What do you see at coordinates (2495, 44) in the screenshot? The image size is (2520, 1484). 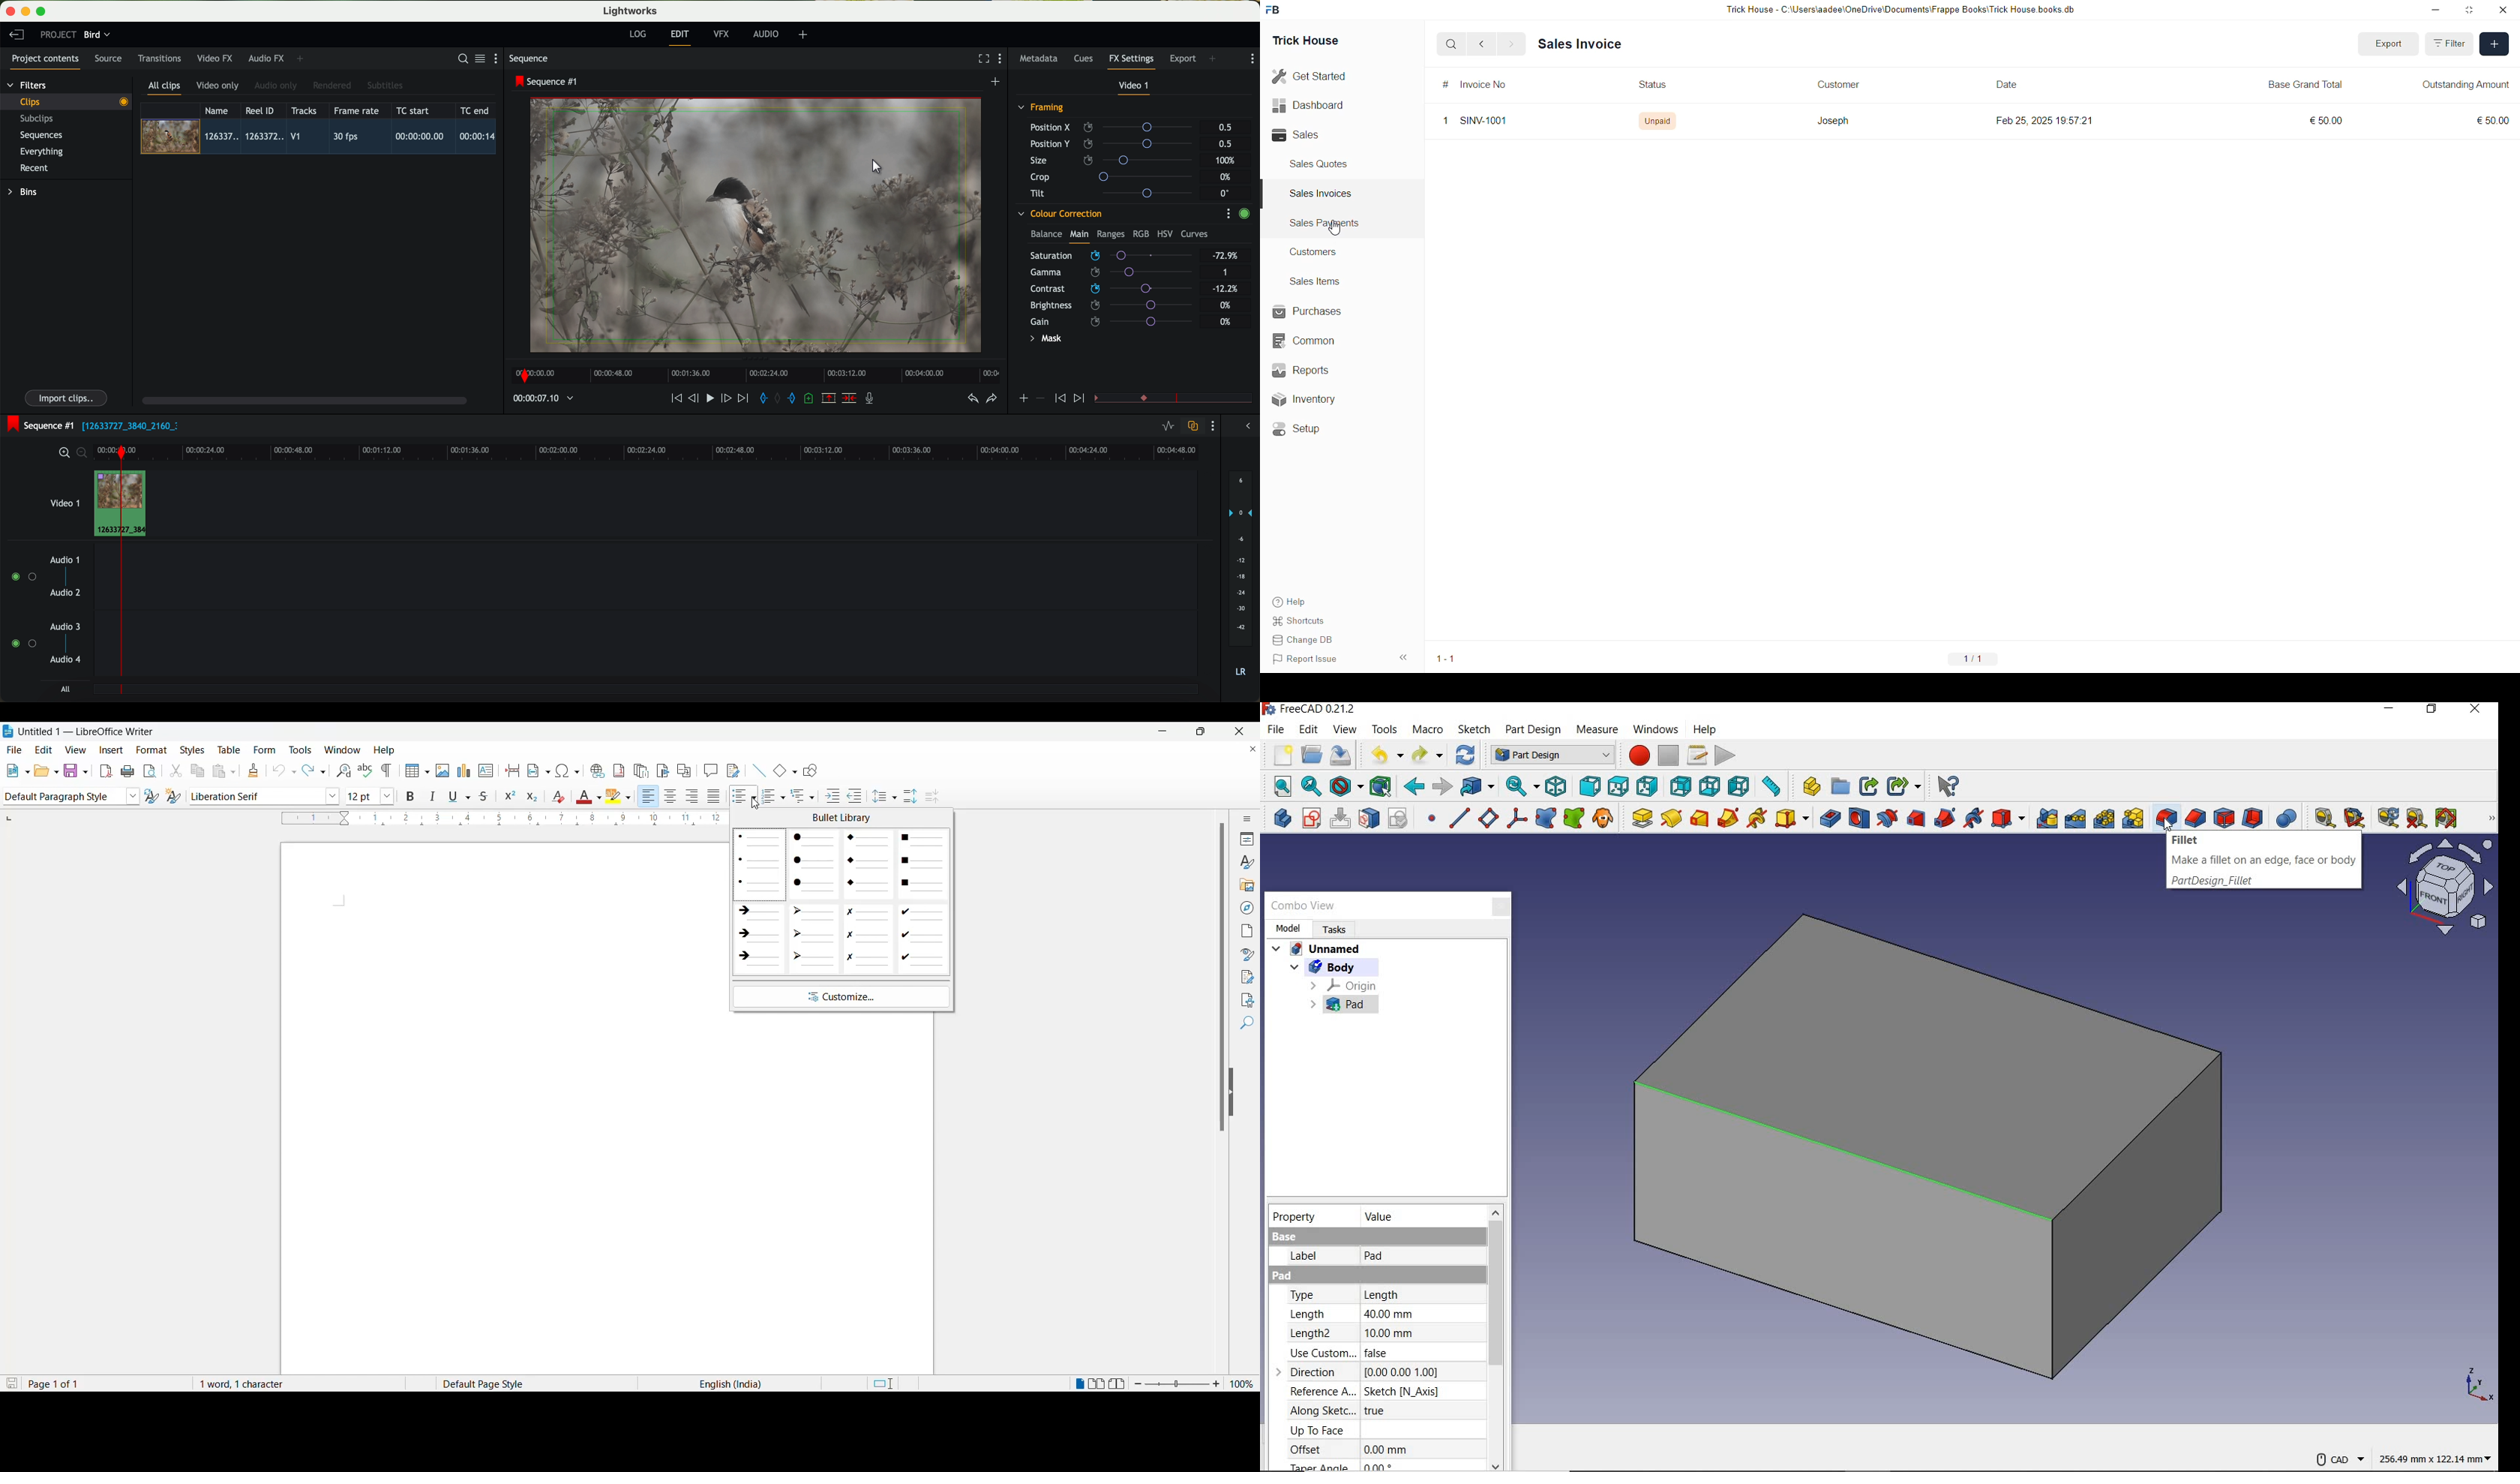 I see `Add Invoice` at bounding box center [2495, 44].